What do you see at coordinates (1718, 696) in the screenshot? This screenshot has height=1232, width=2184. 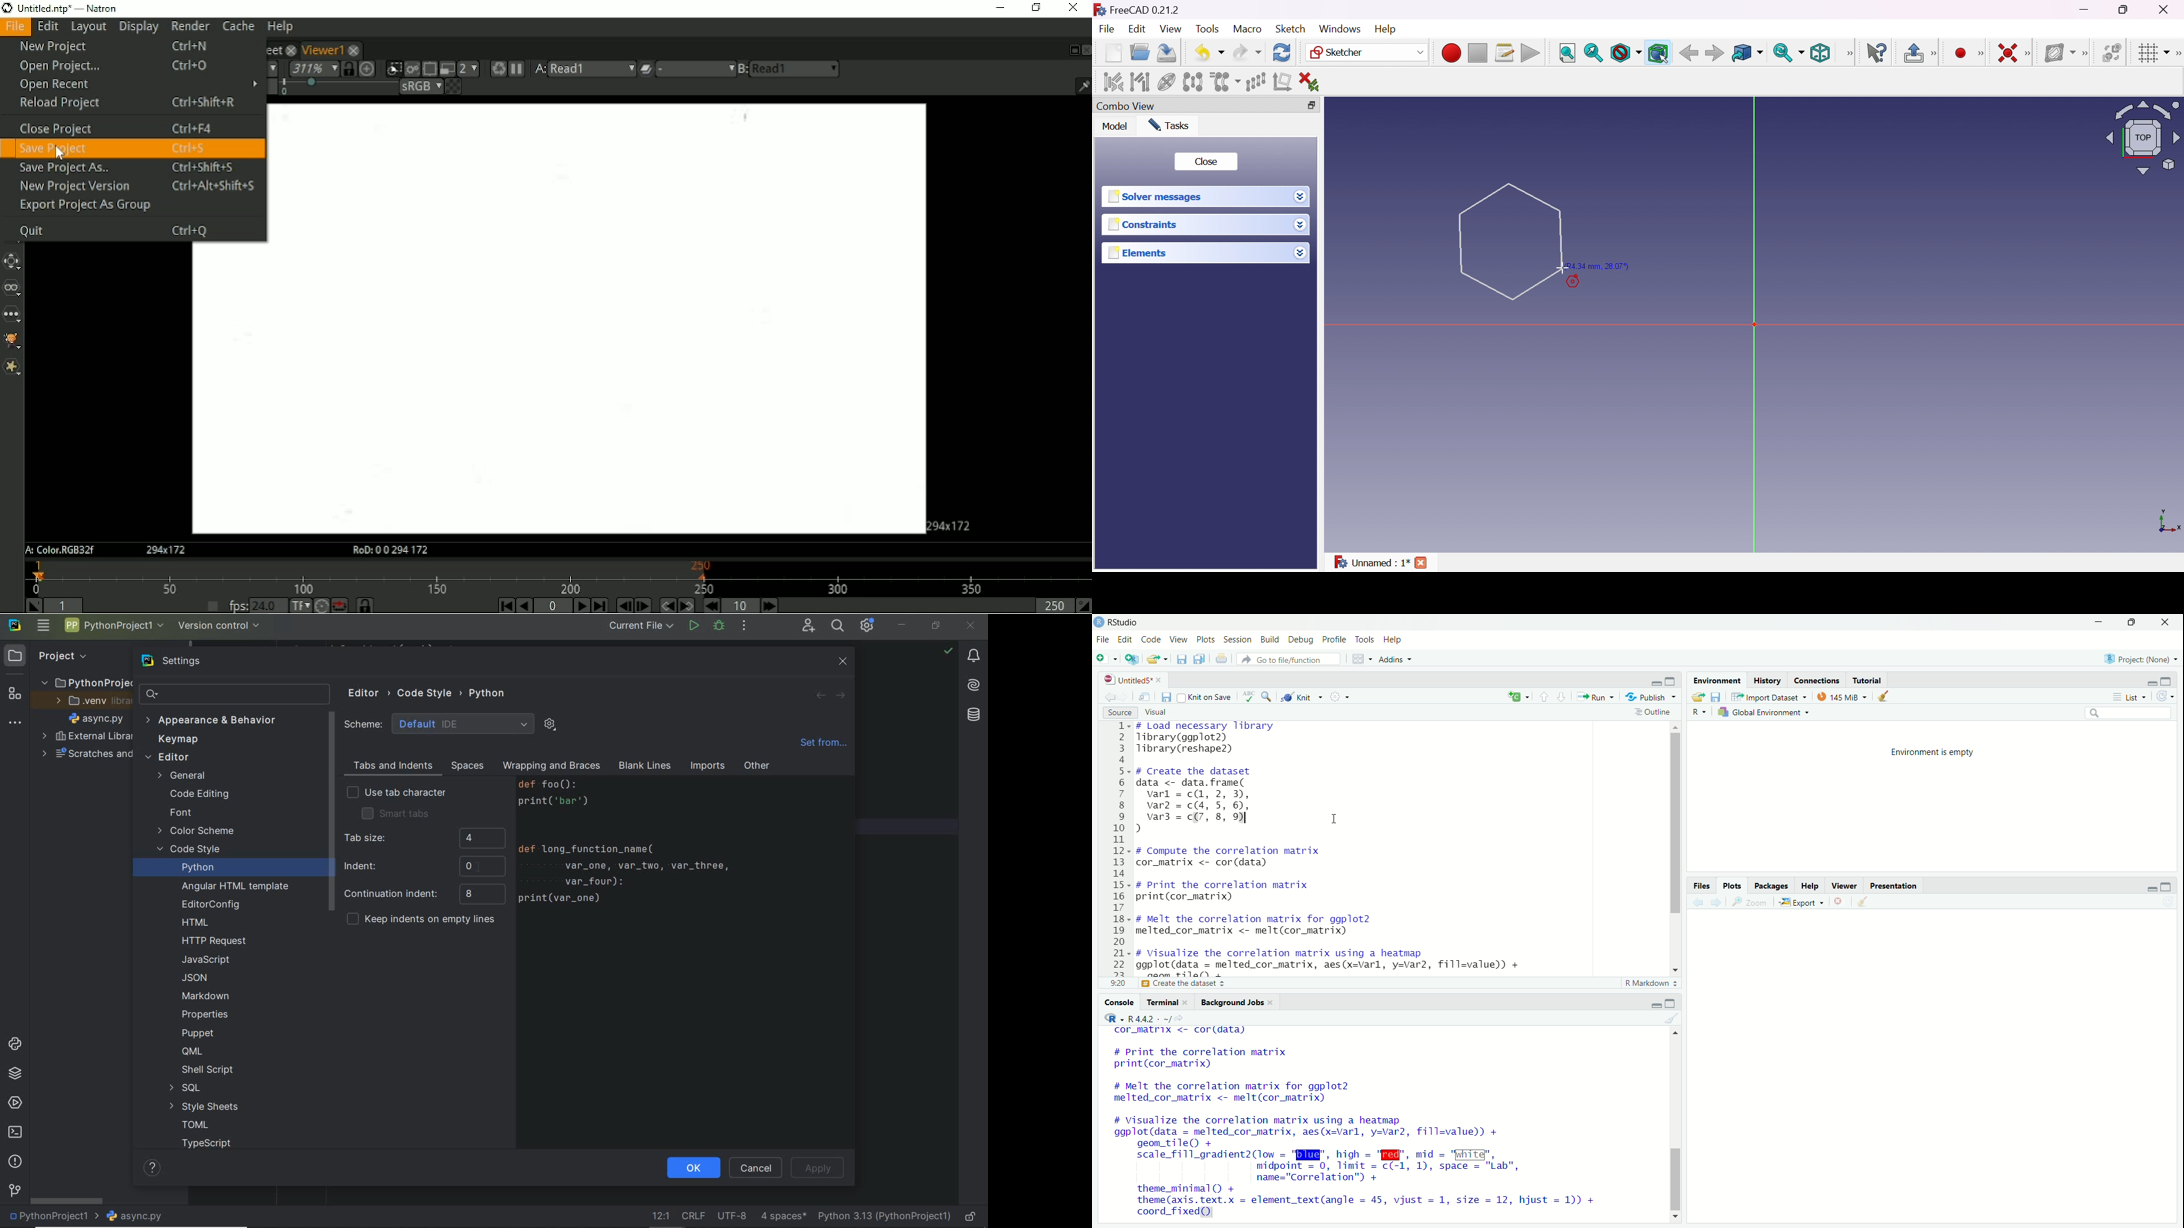 I see `save workspace as` at bounding box center [1718, 696].